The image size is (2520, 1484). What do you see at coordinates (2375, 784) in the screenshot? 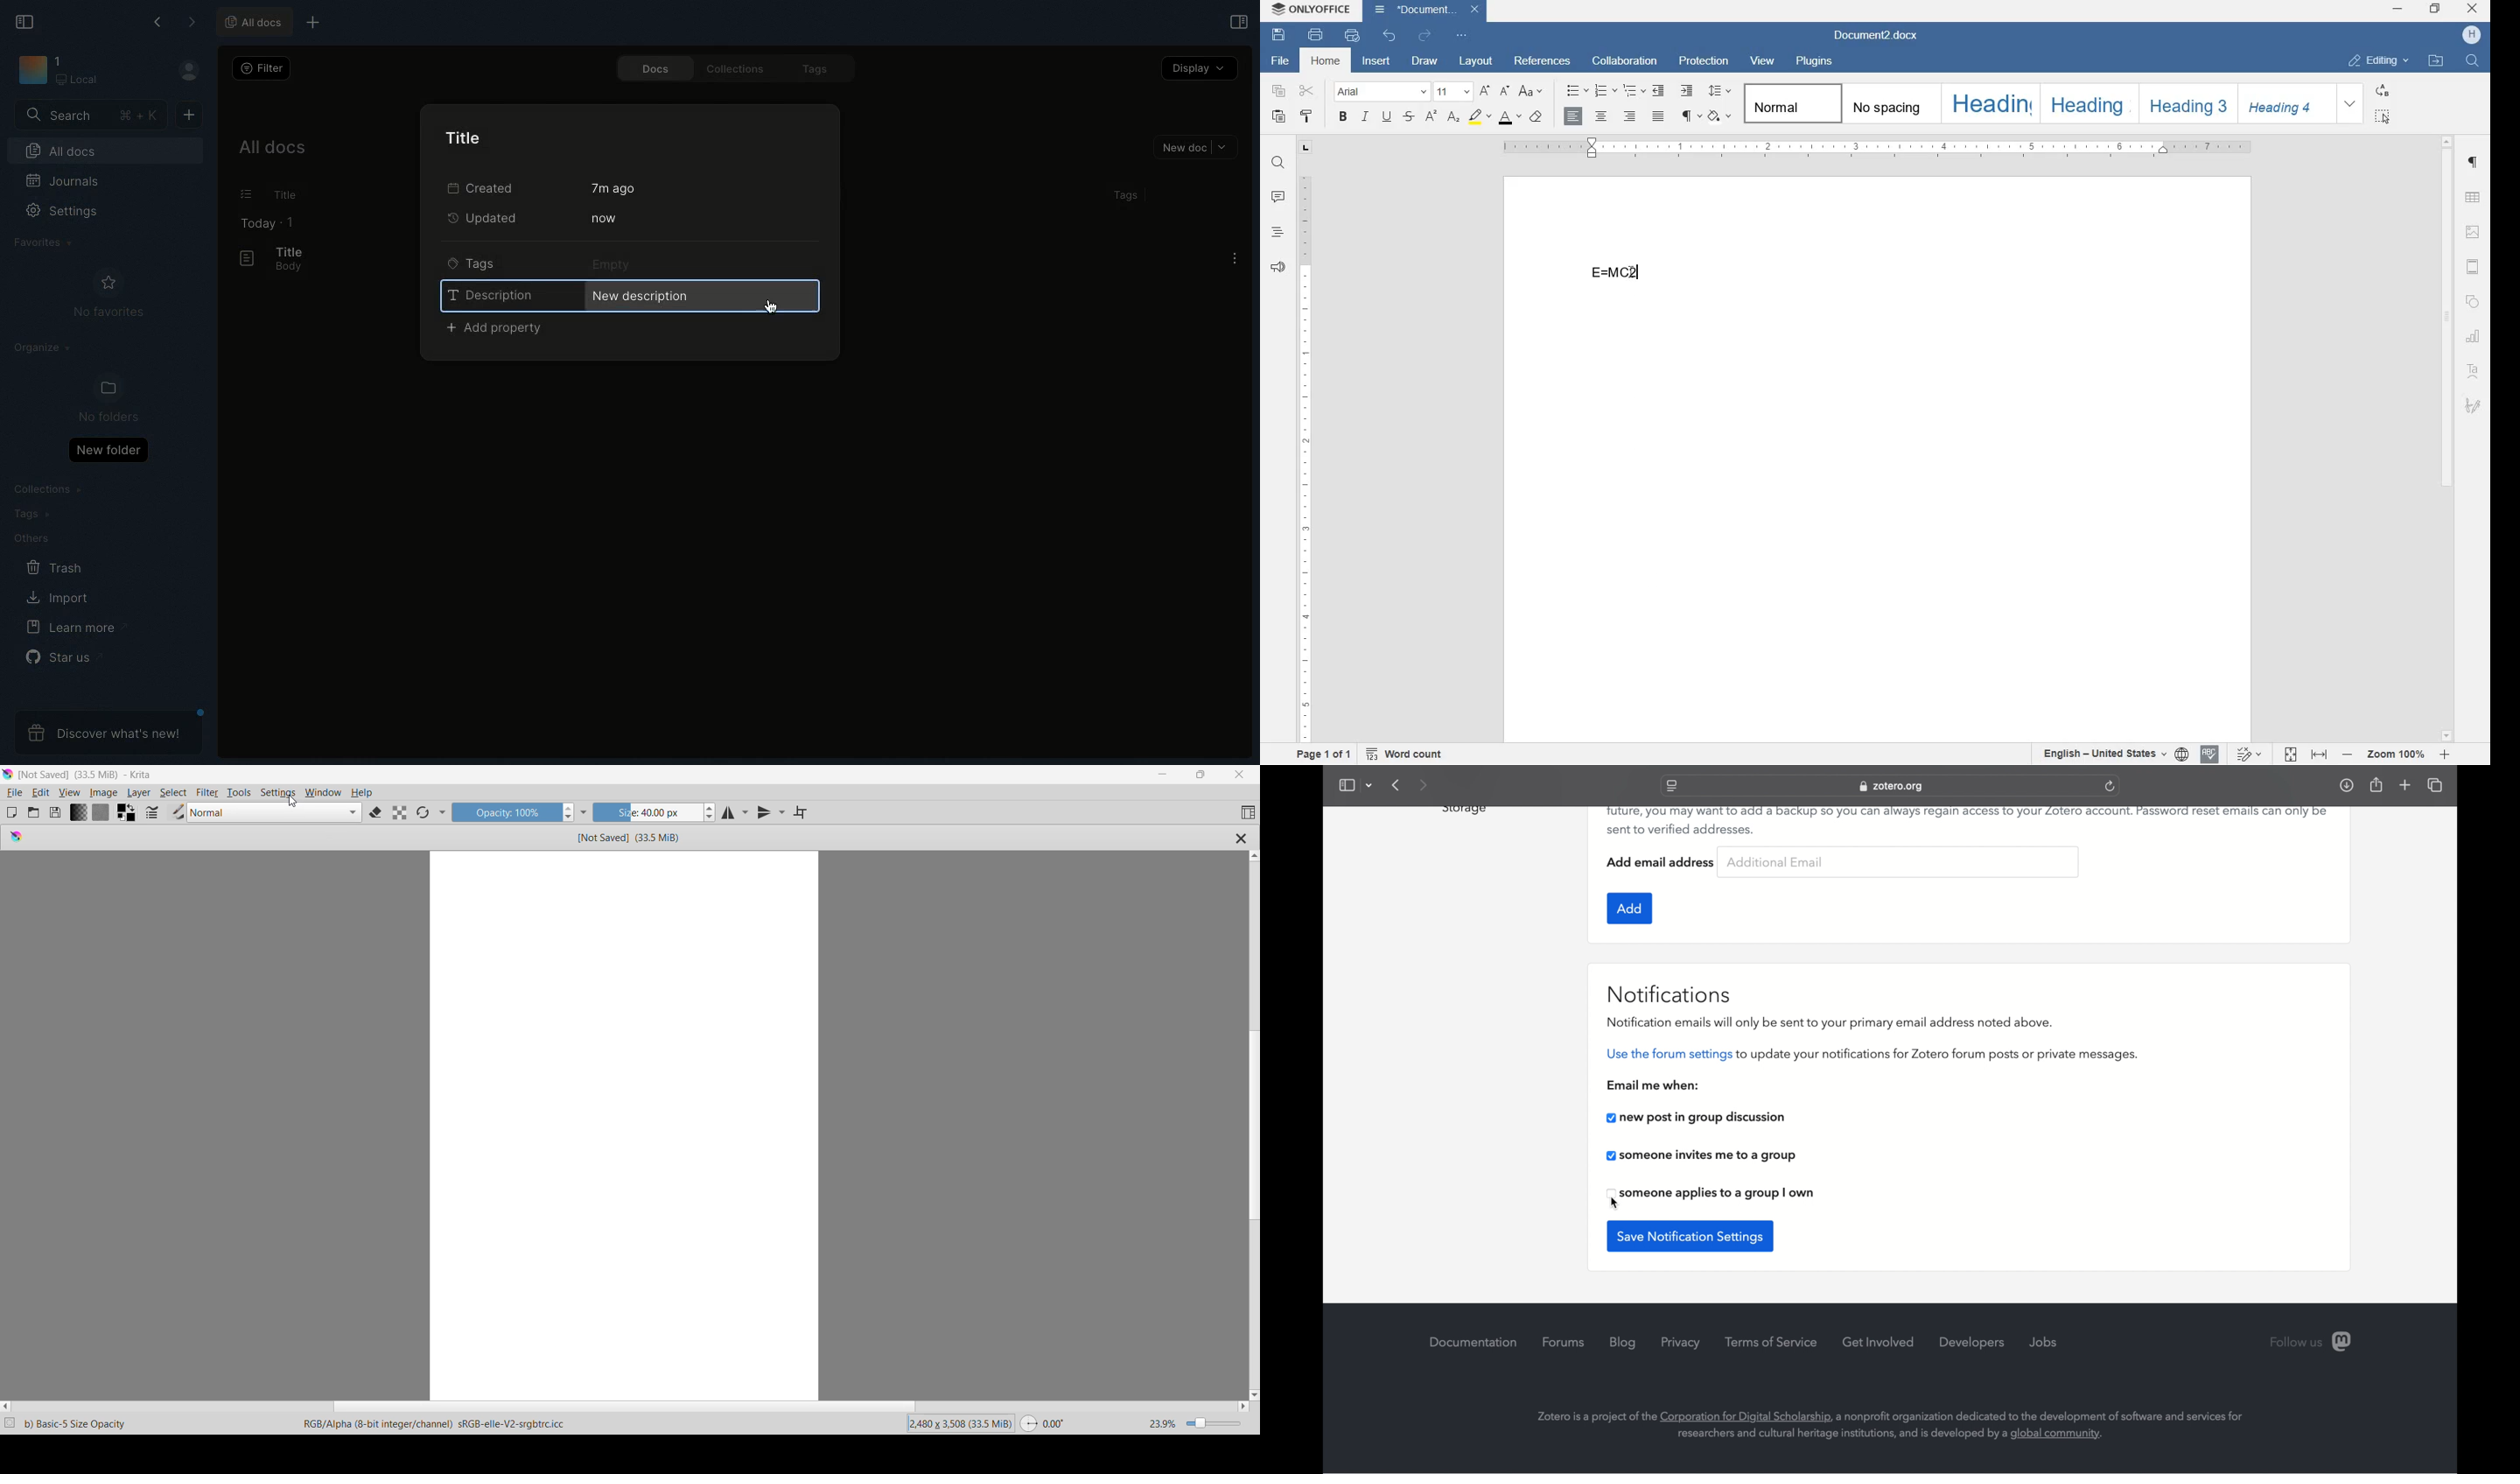
I see `share` at bounding box center [2375, 784].